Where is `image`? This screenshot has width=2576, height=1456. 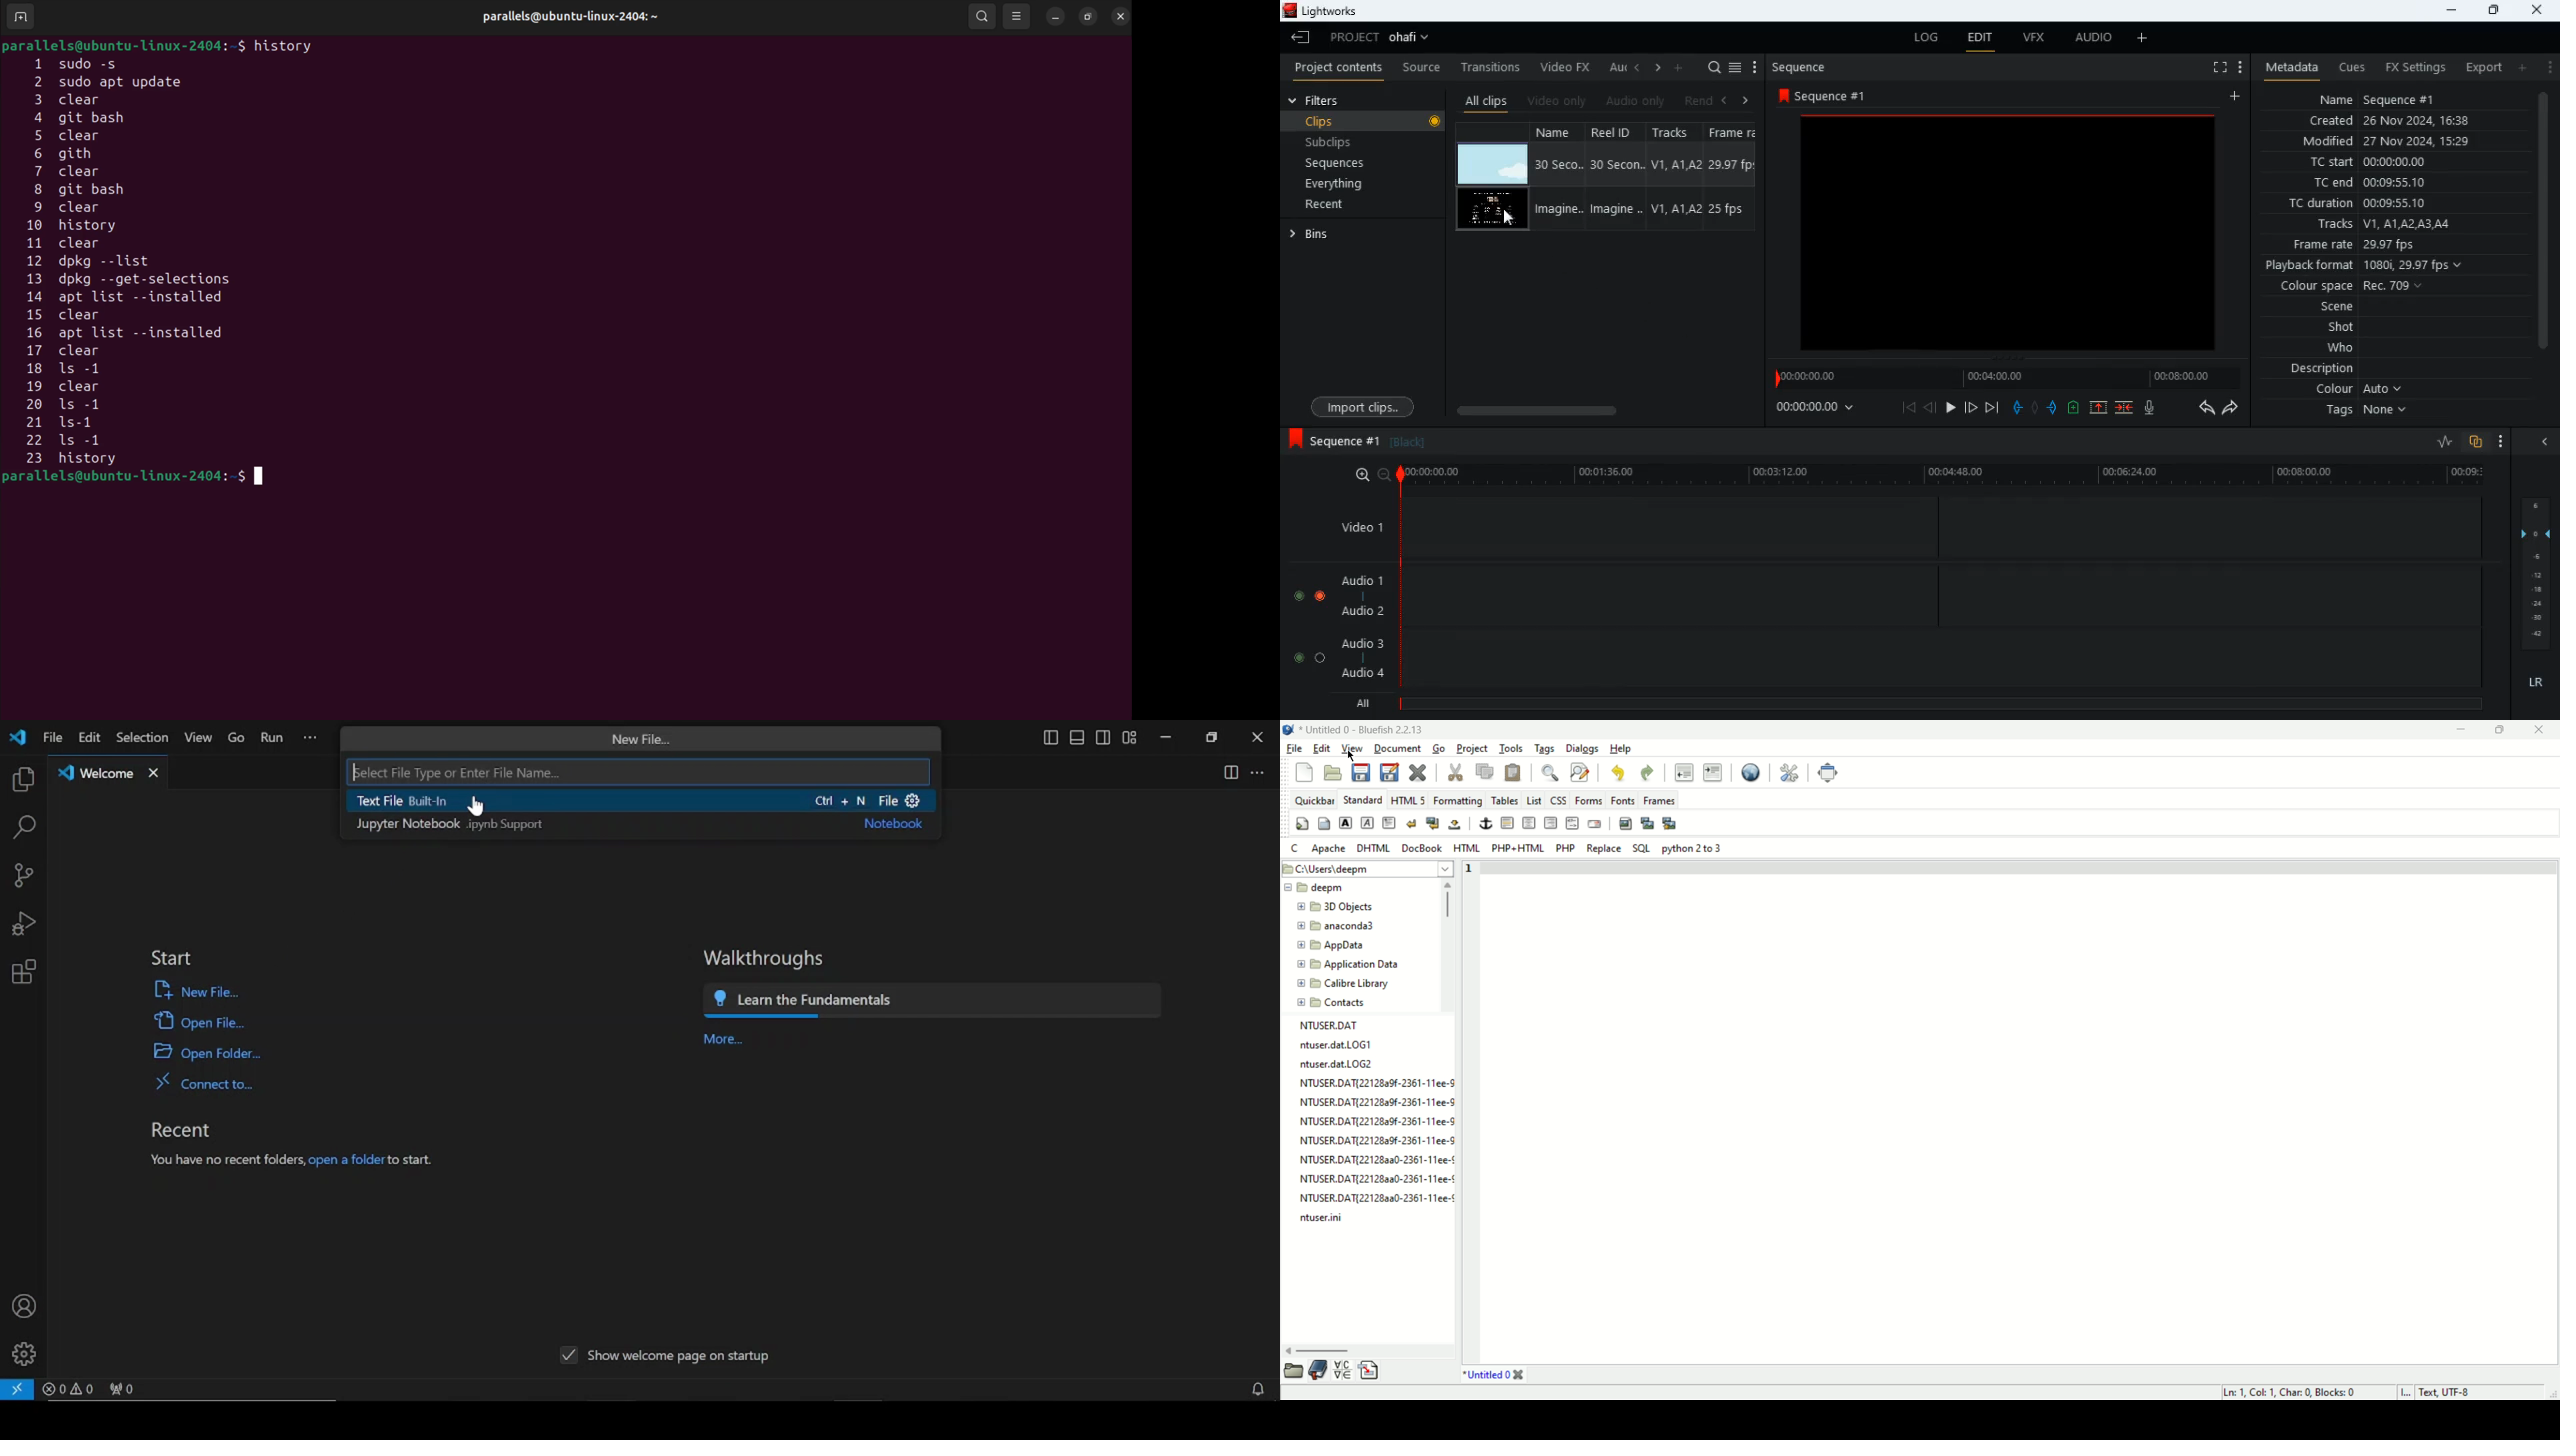 image is located at coordinates (1492, 210).